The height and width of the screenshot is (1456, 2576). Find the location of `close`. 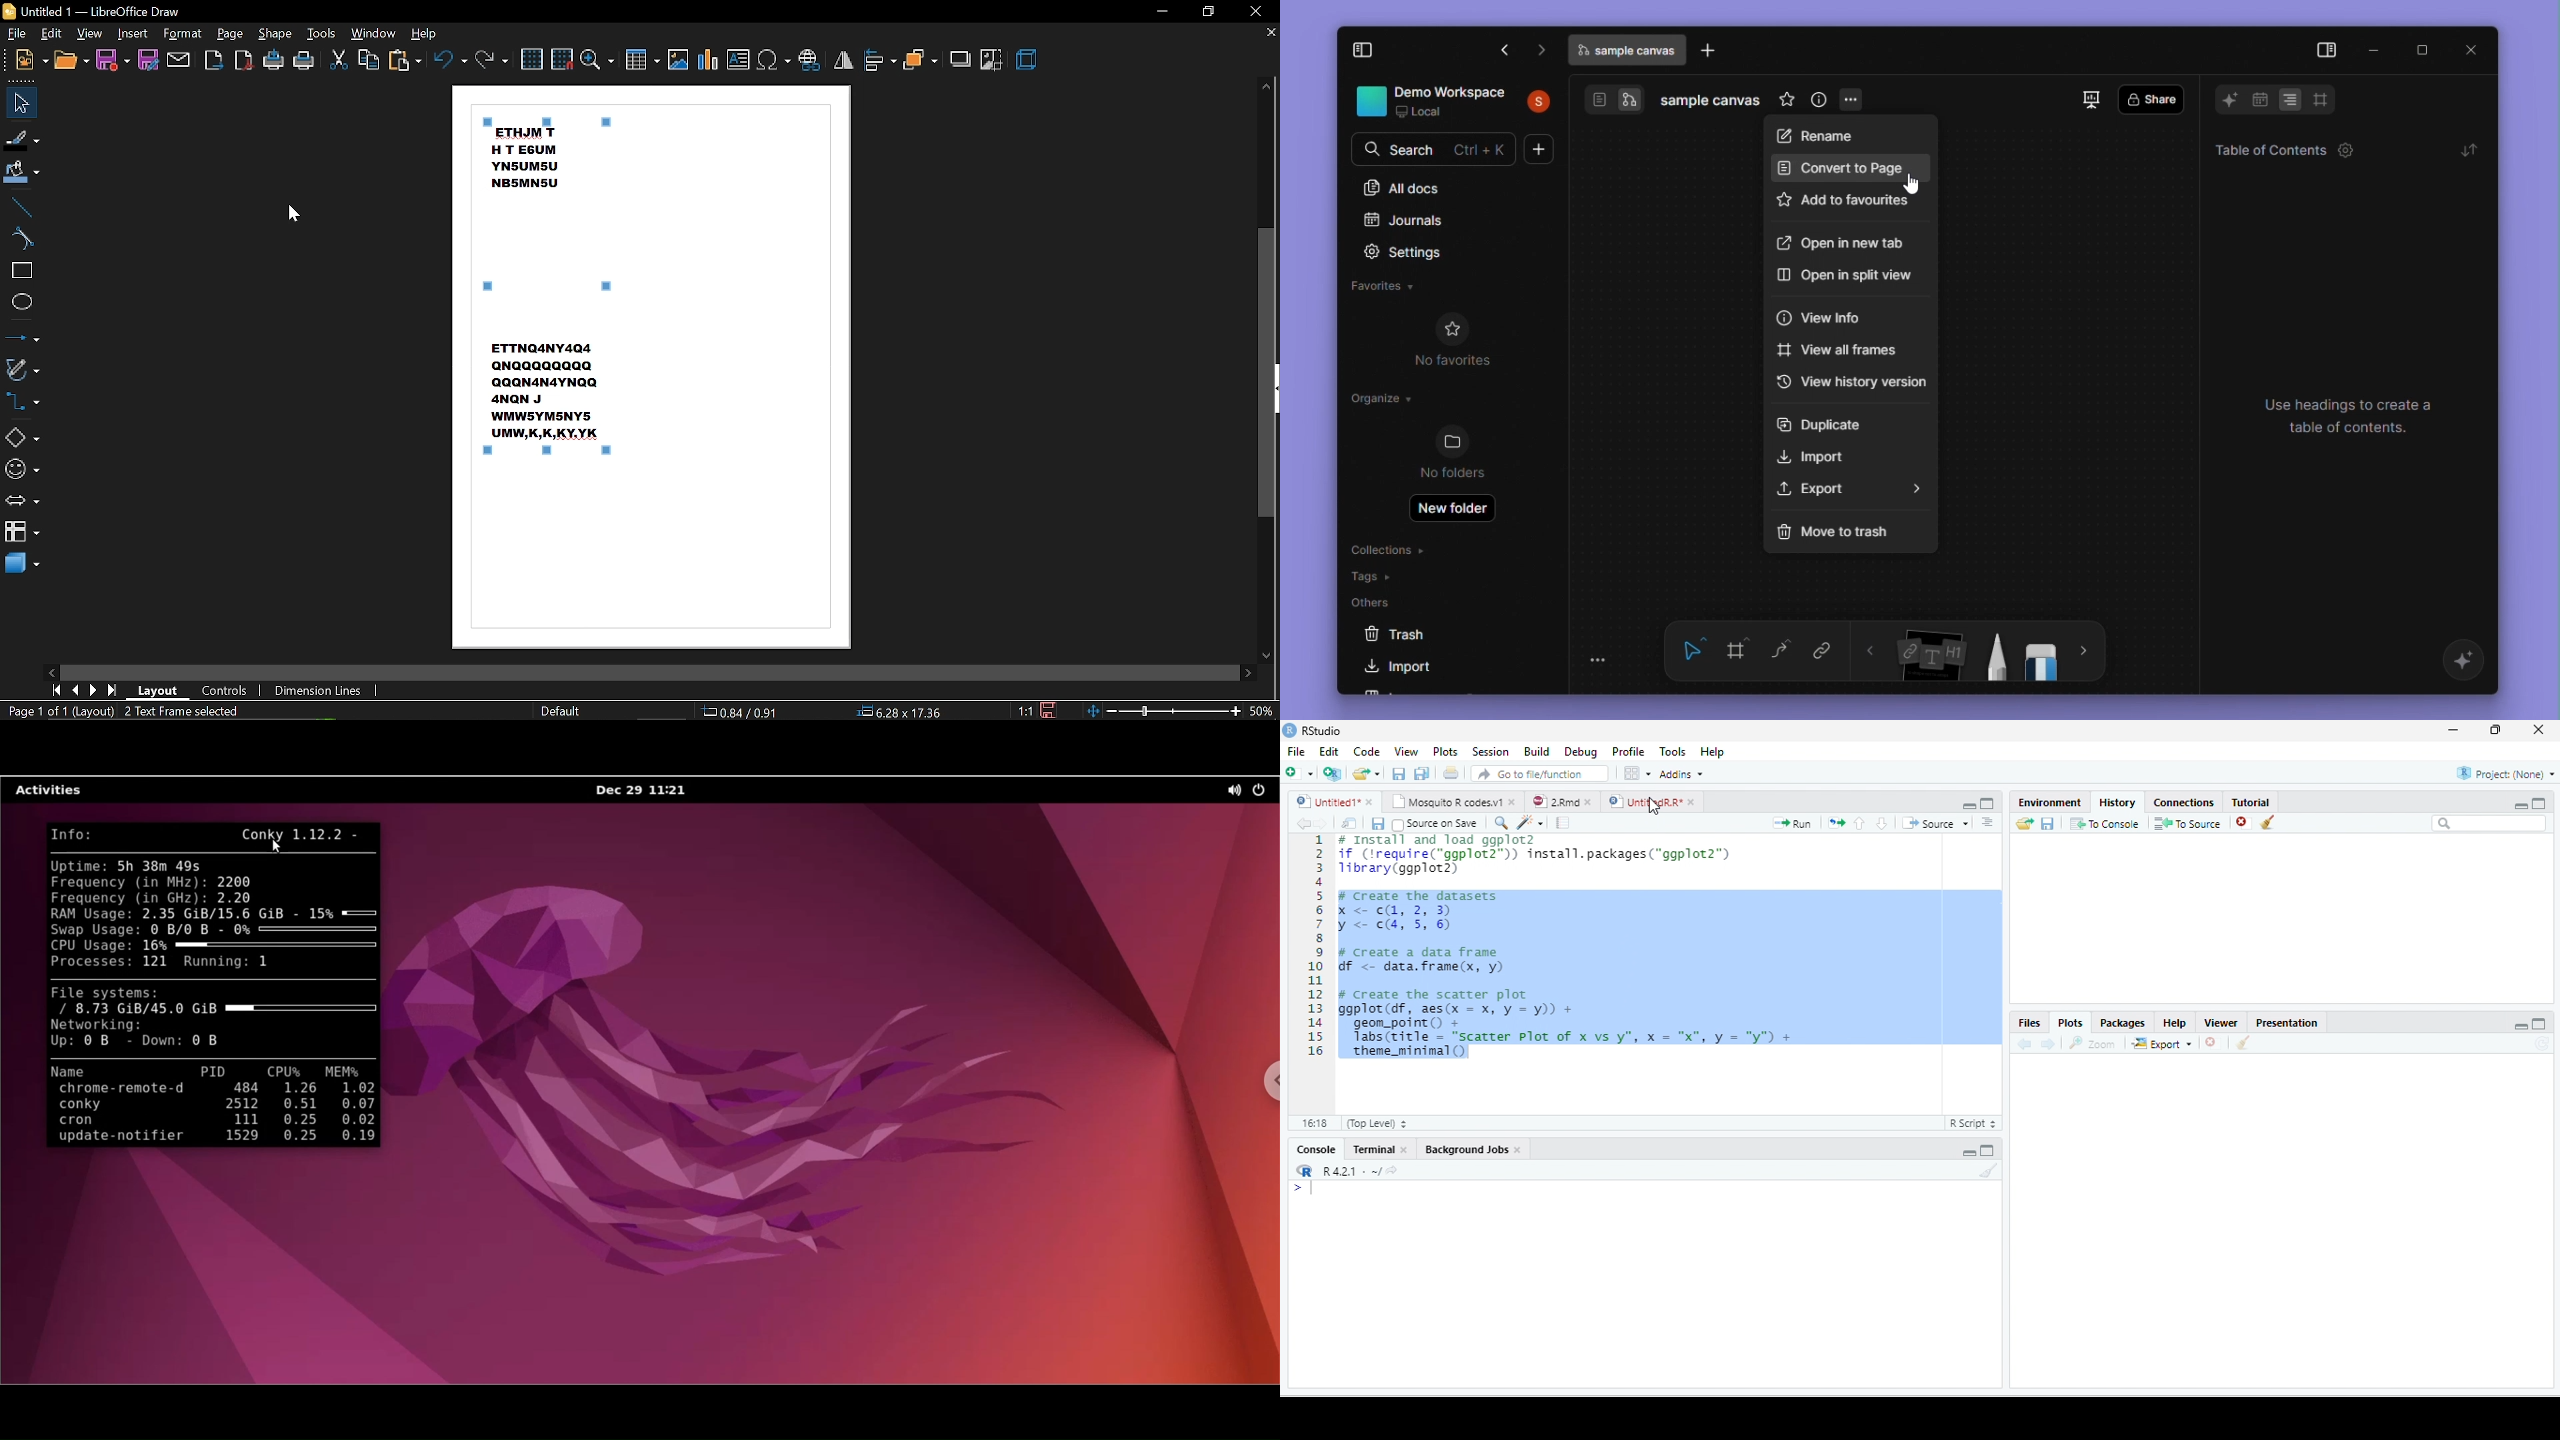

close is located at coordinates (1403, 1150).